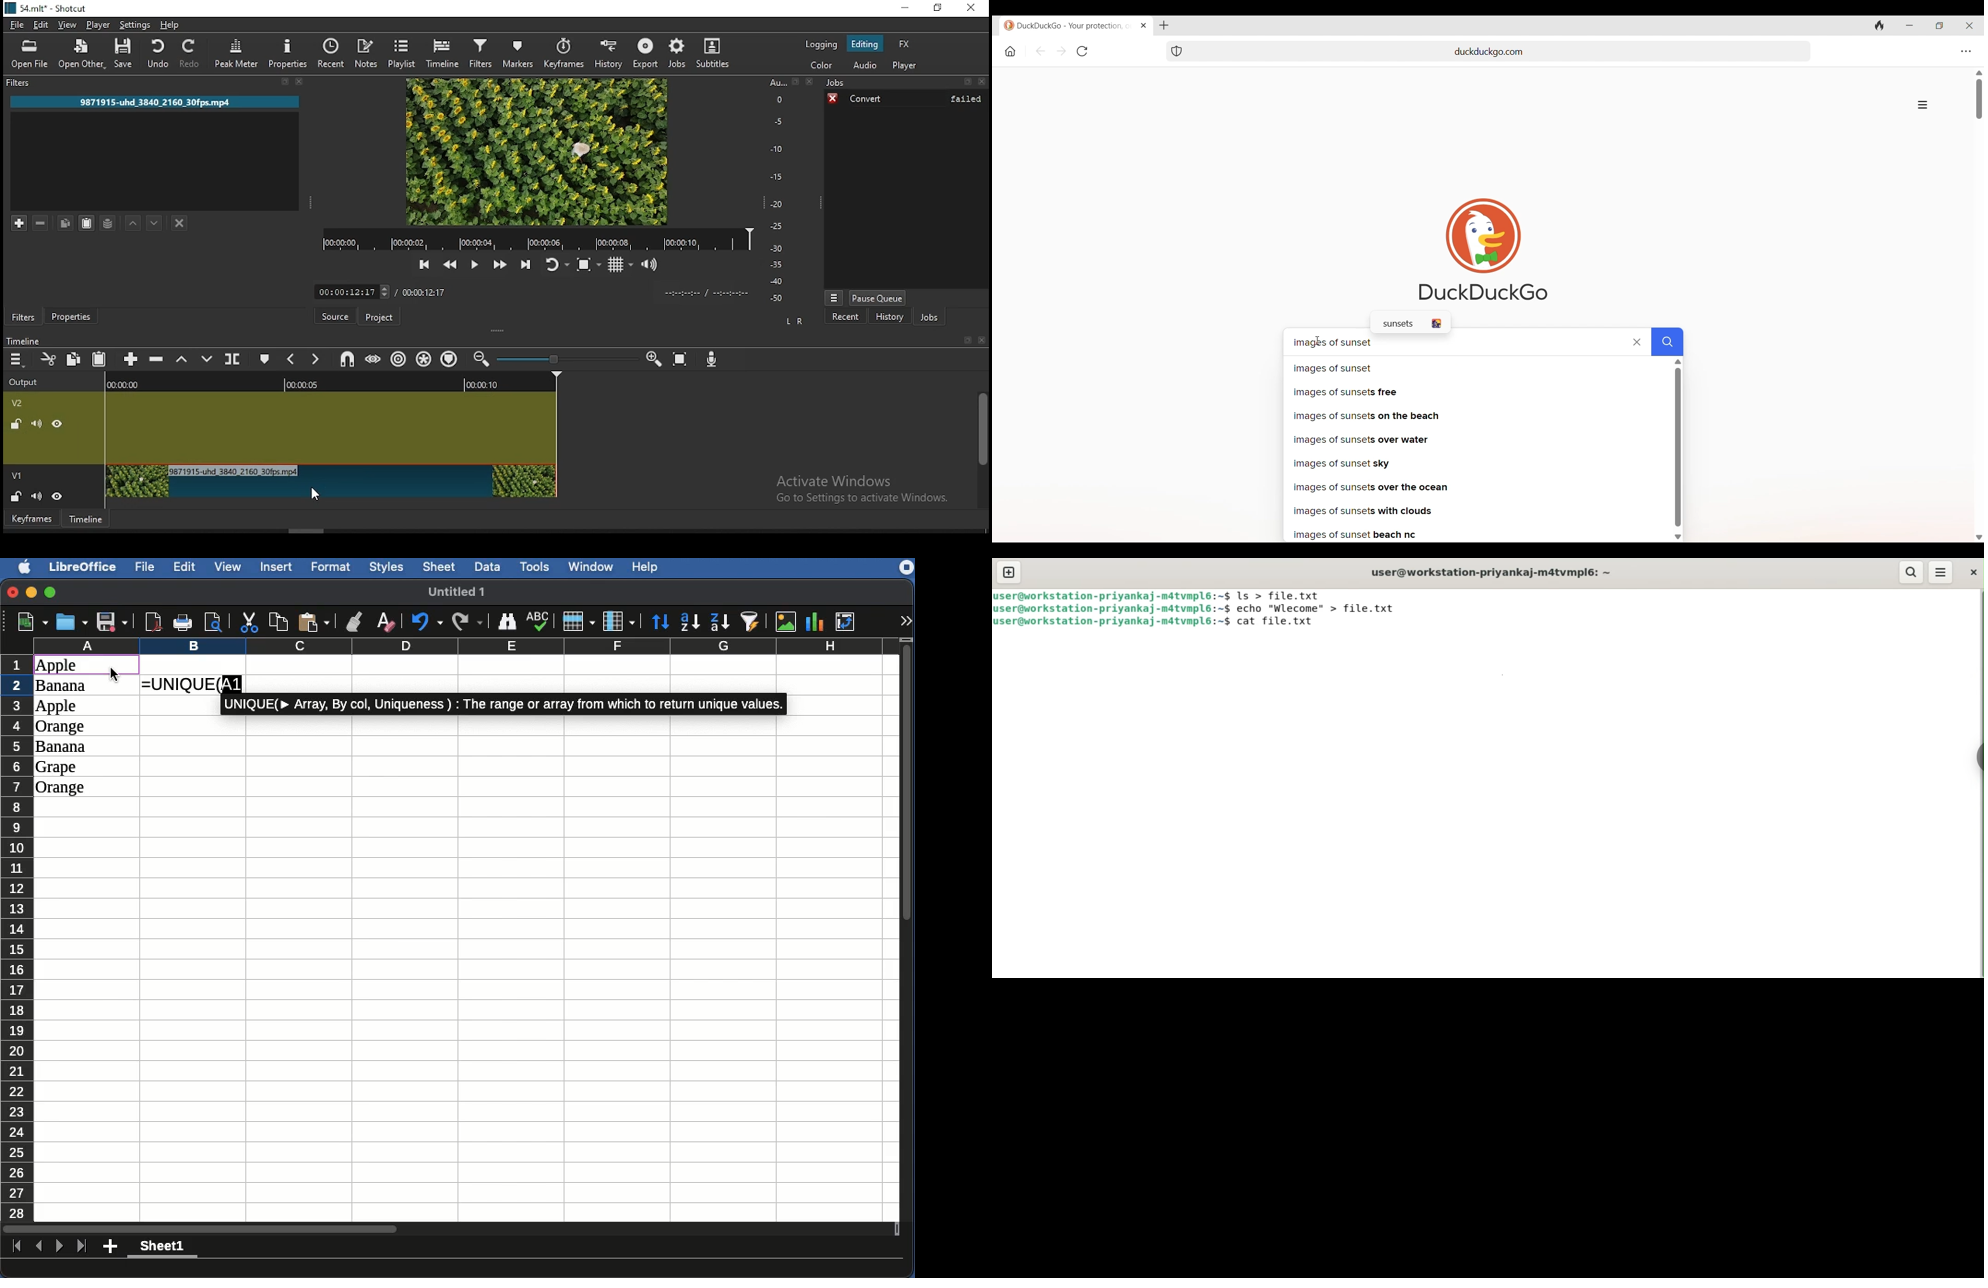 The height and width of the screenshot is (1288, 1988). What do you see at coordinates (839, 315) in the screenshot?
I see `recent` at bounding box center [839, 315].